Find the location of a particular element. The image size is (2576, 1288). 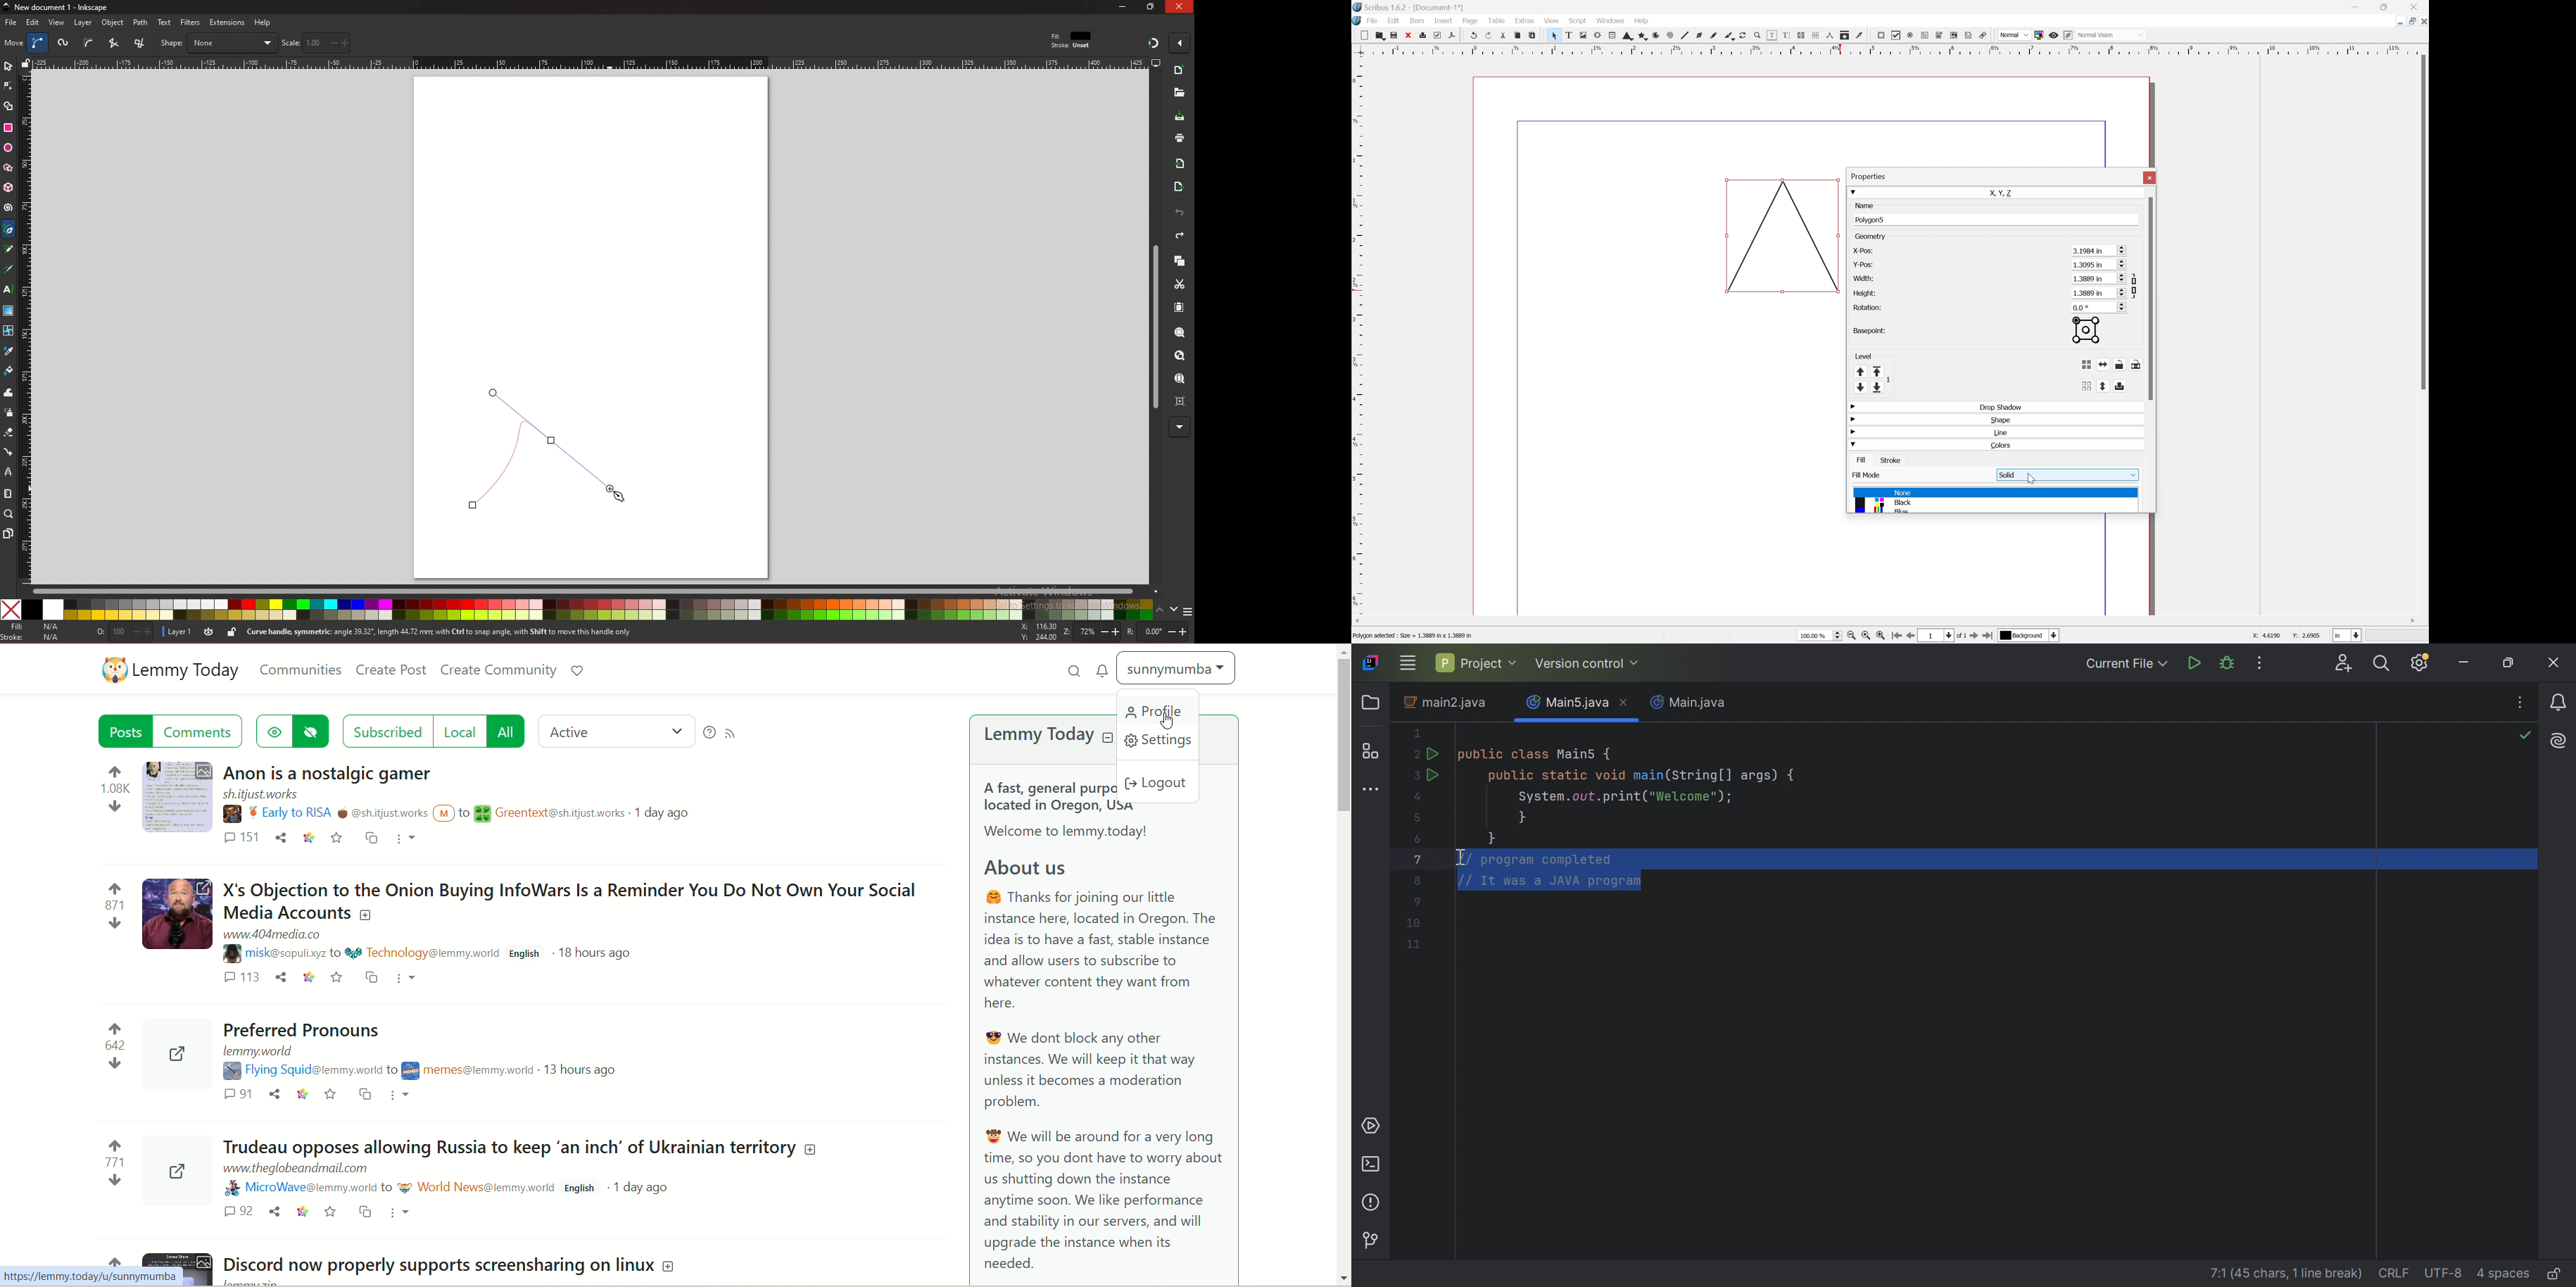

Close is located at coordinates (2414, 7).